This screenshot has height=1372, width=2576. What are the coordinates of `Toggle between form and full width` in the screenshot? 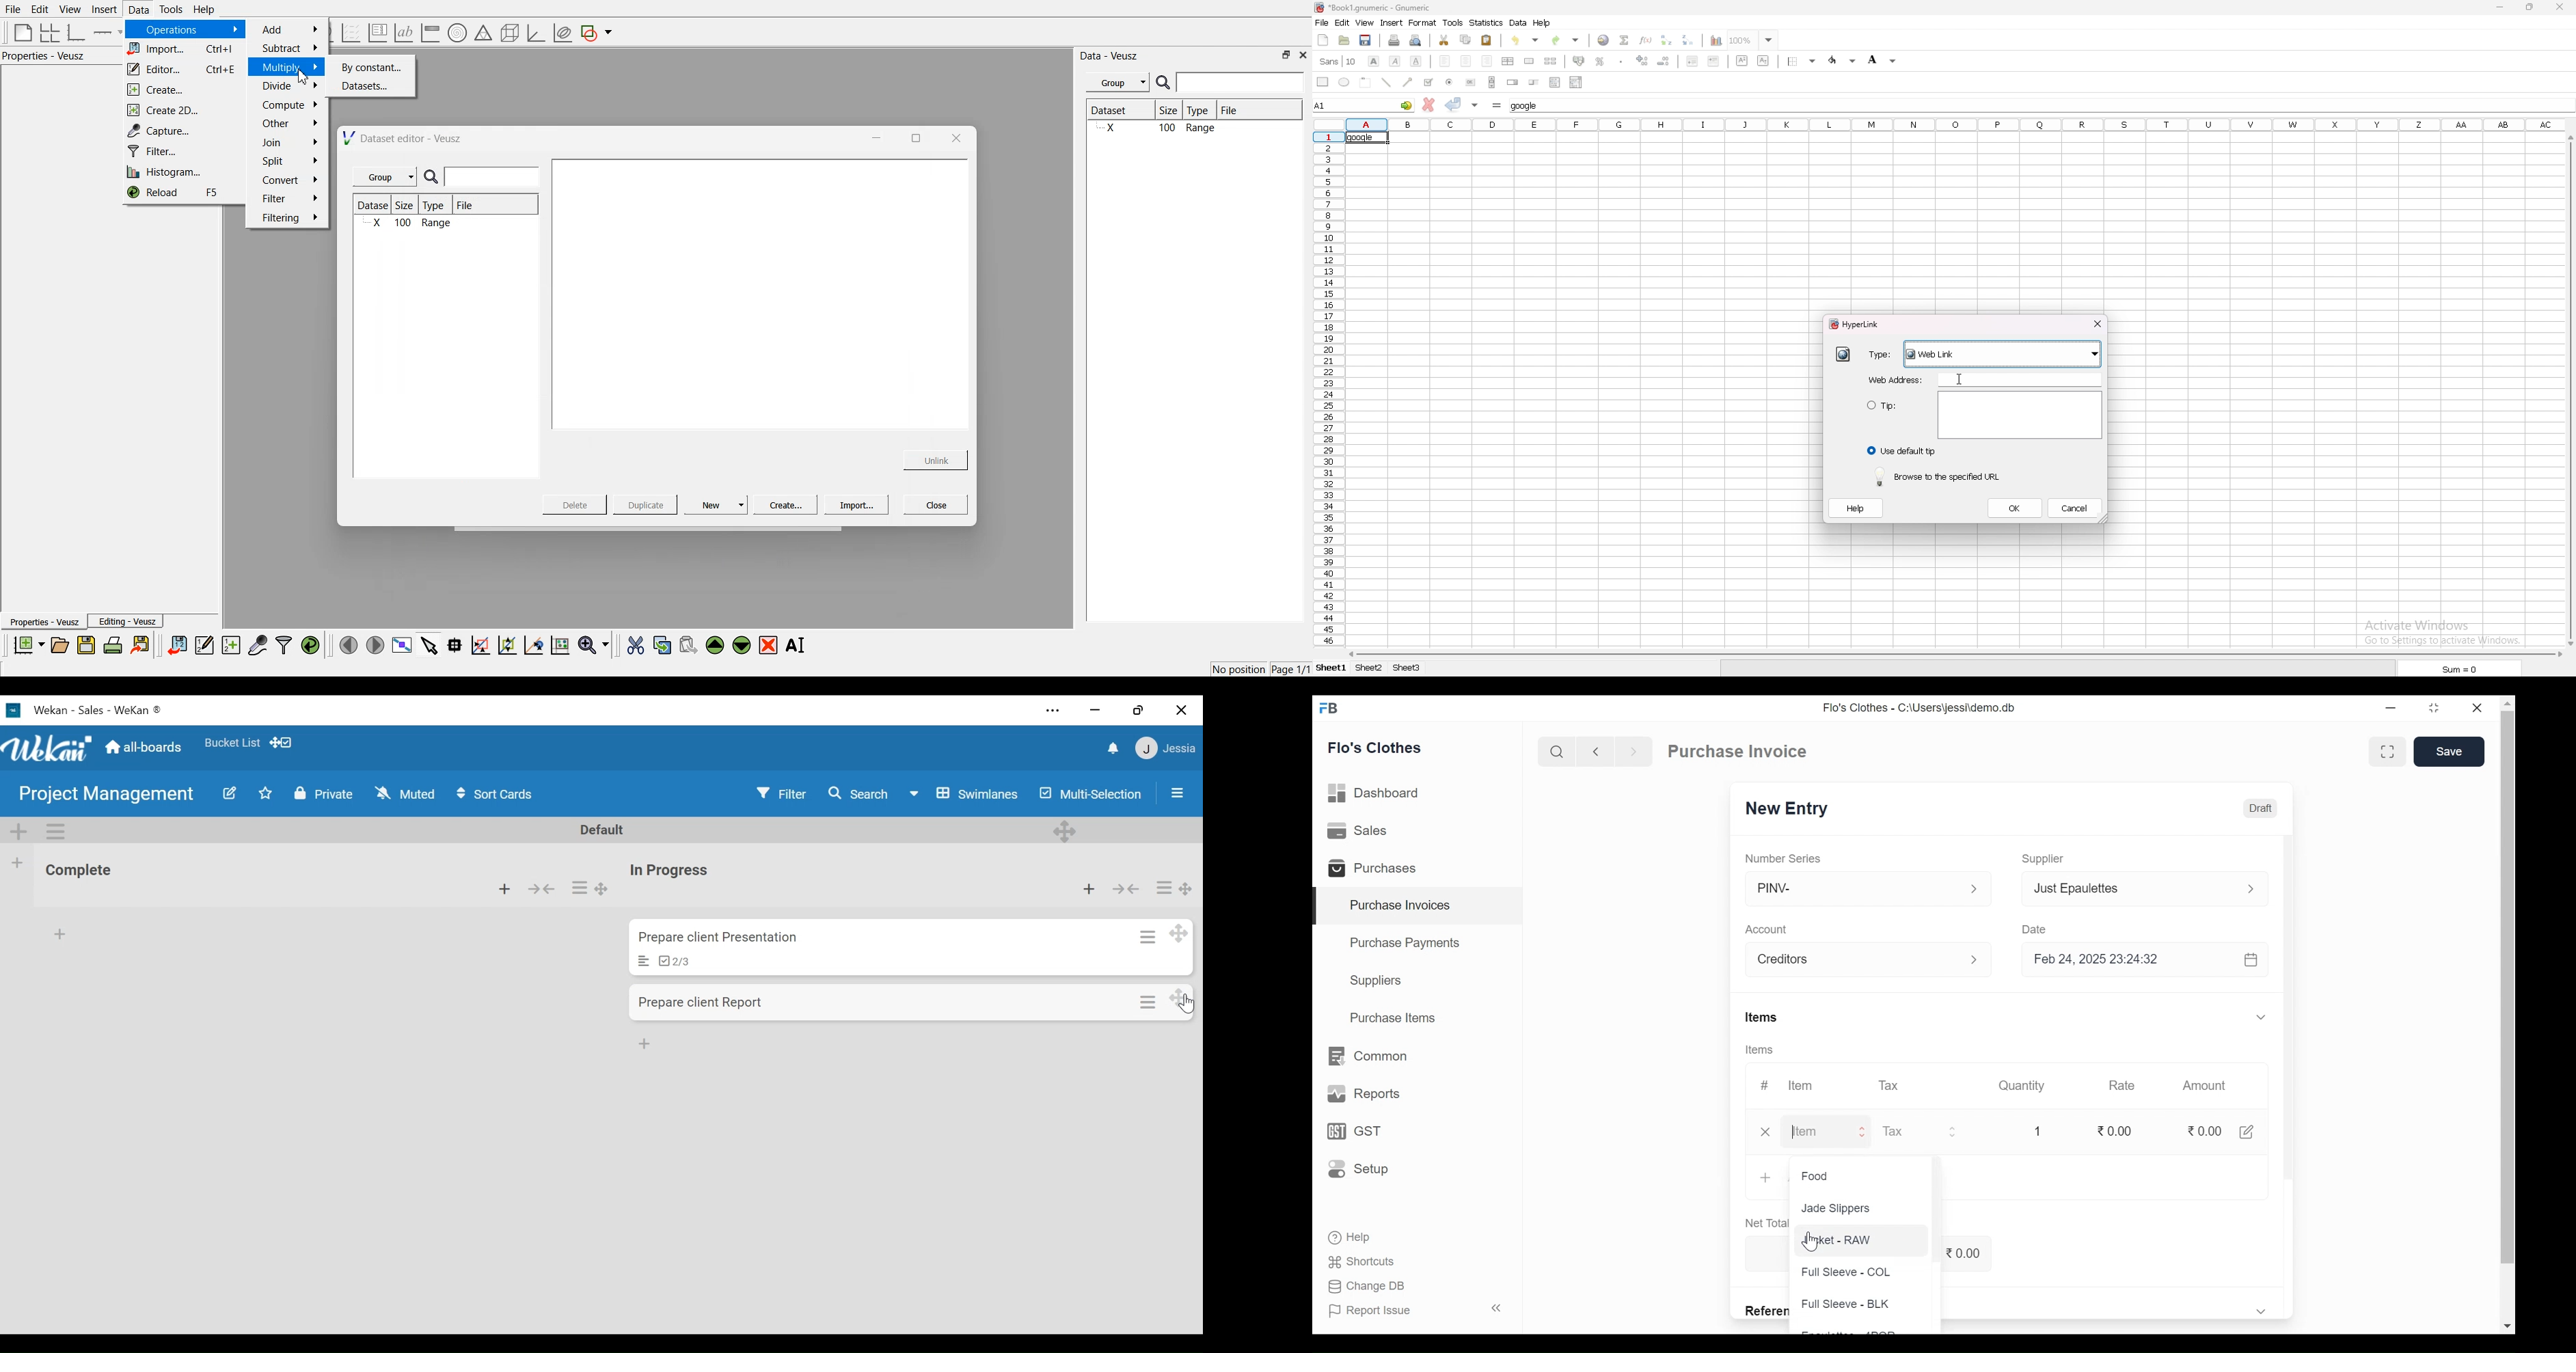 It's located at (2390, 753).